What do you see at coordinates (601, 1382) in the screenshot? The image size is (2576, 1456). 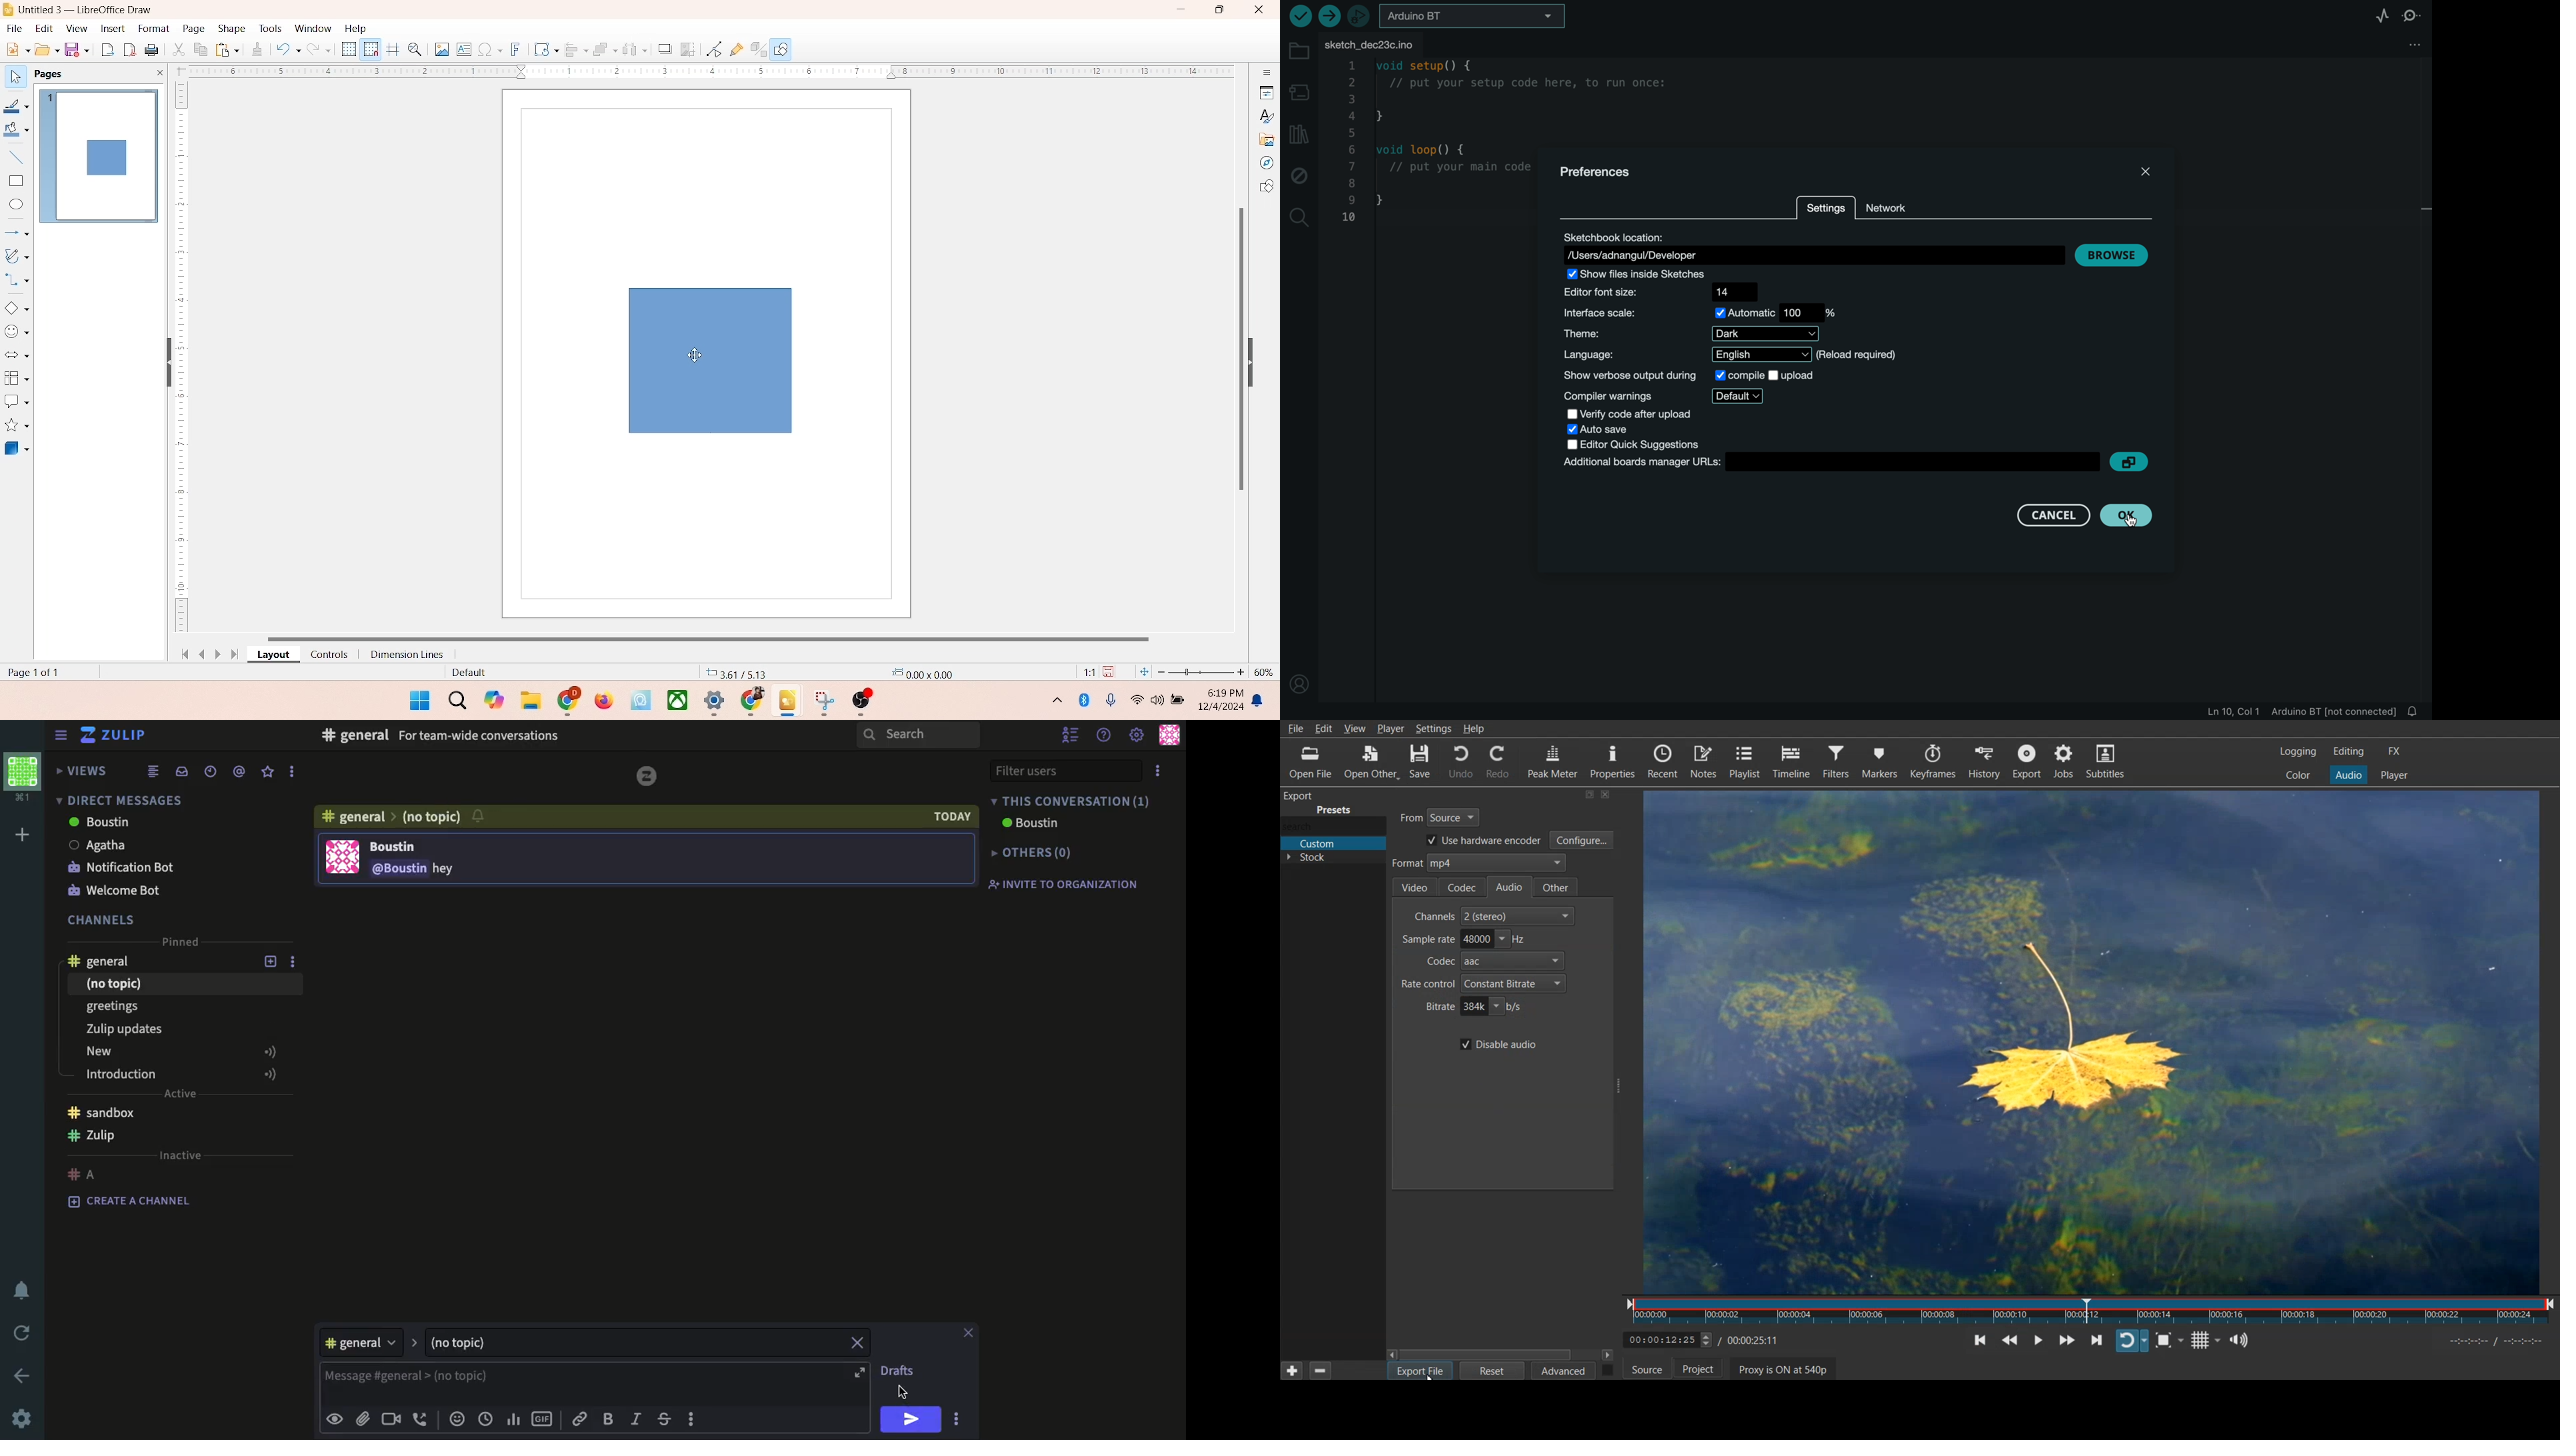 I see `message general` at bounding box center [601, 1382].